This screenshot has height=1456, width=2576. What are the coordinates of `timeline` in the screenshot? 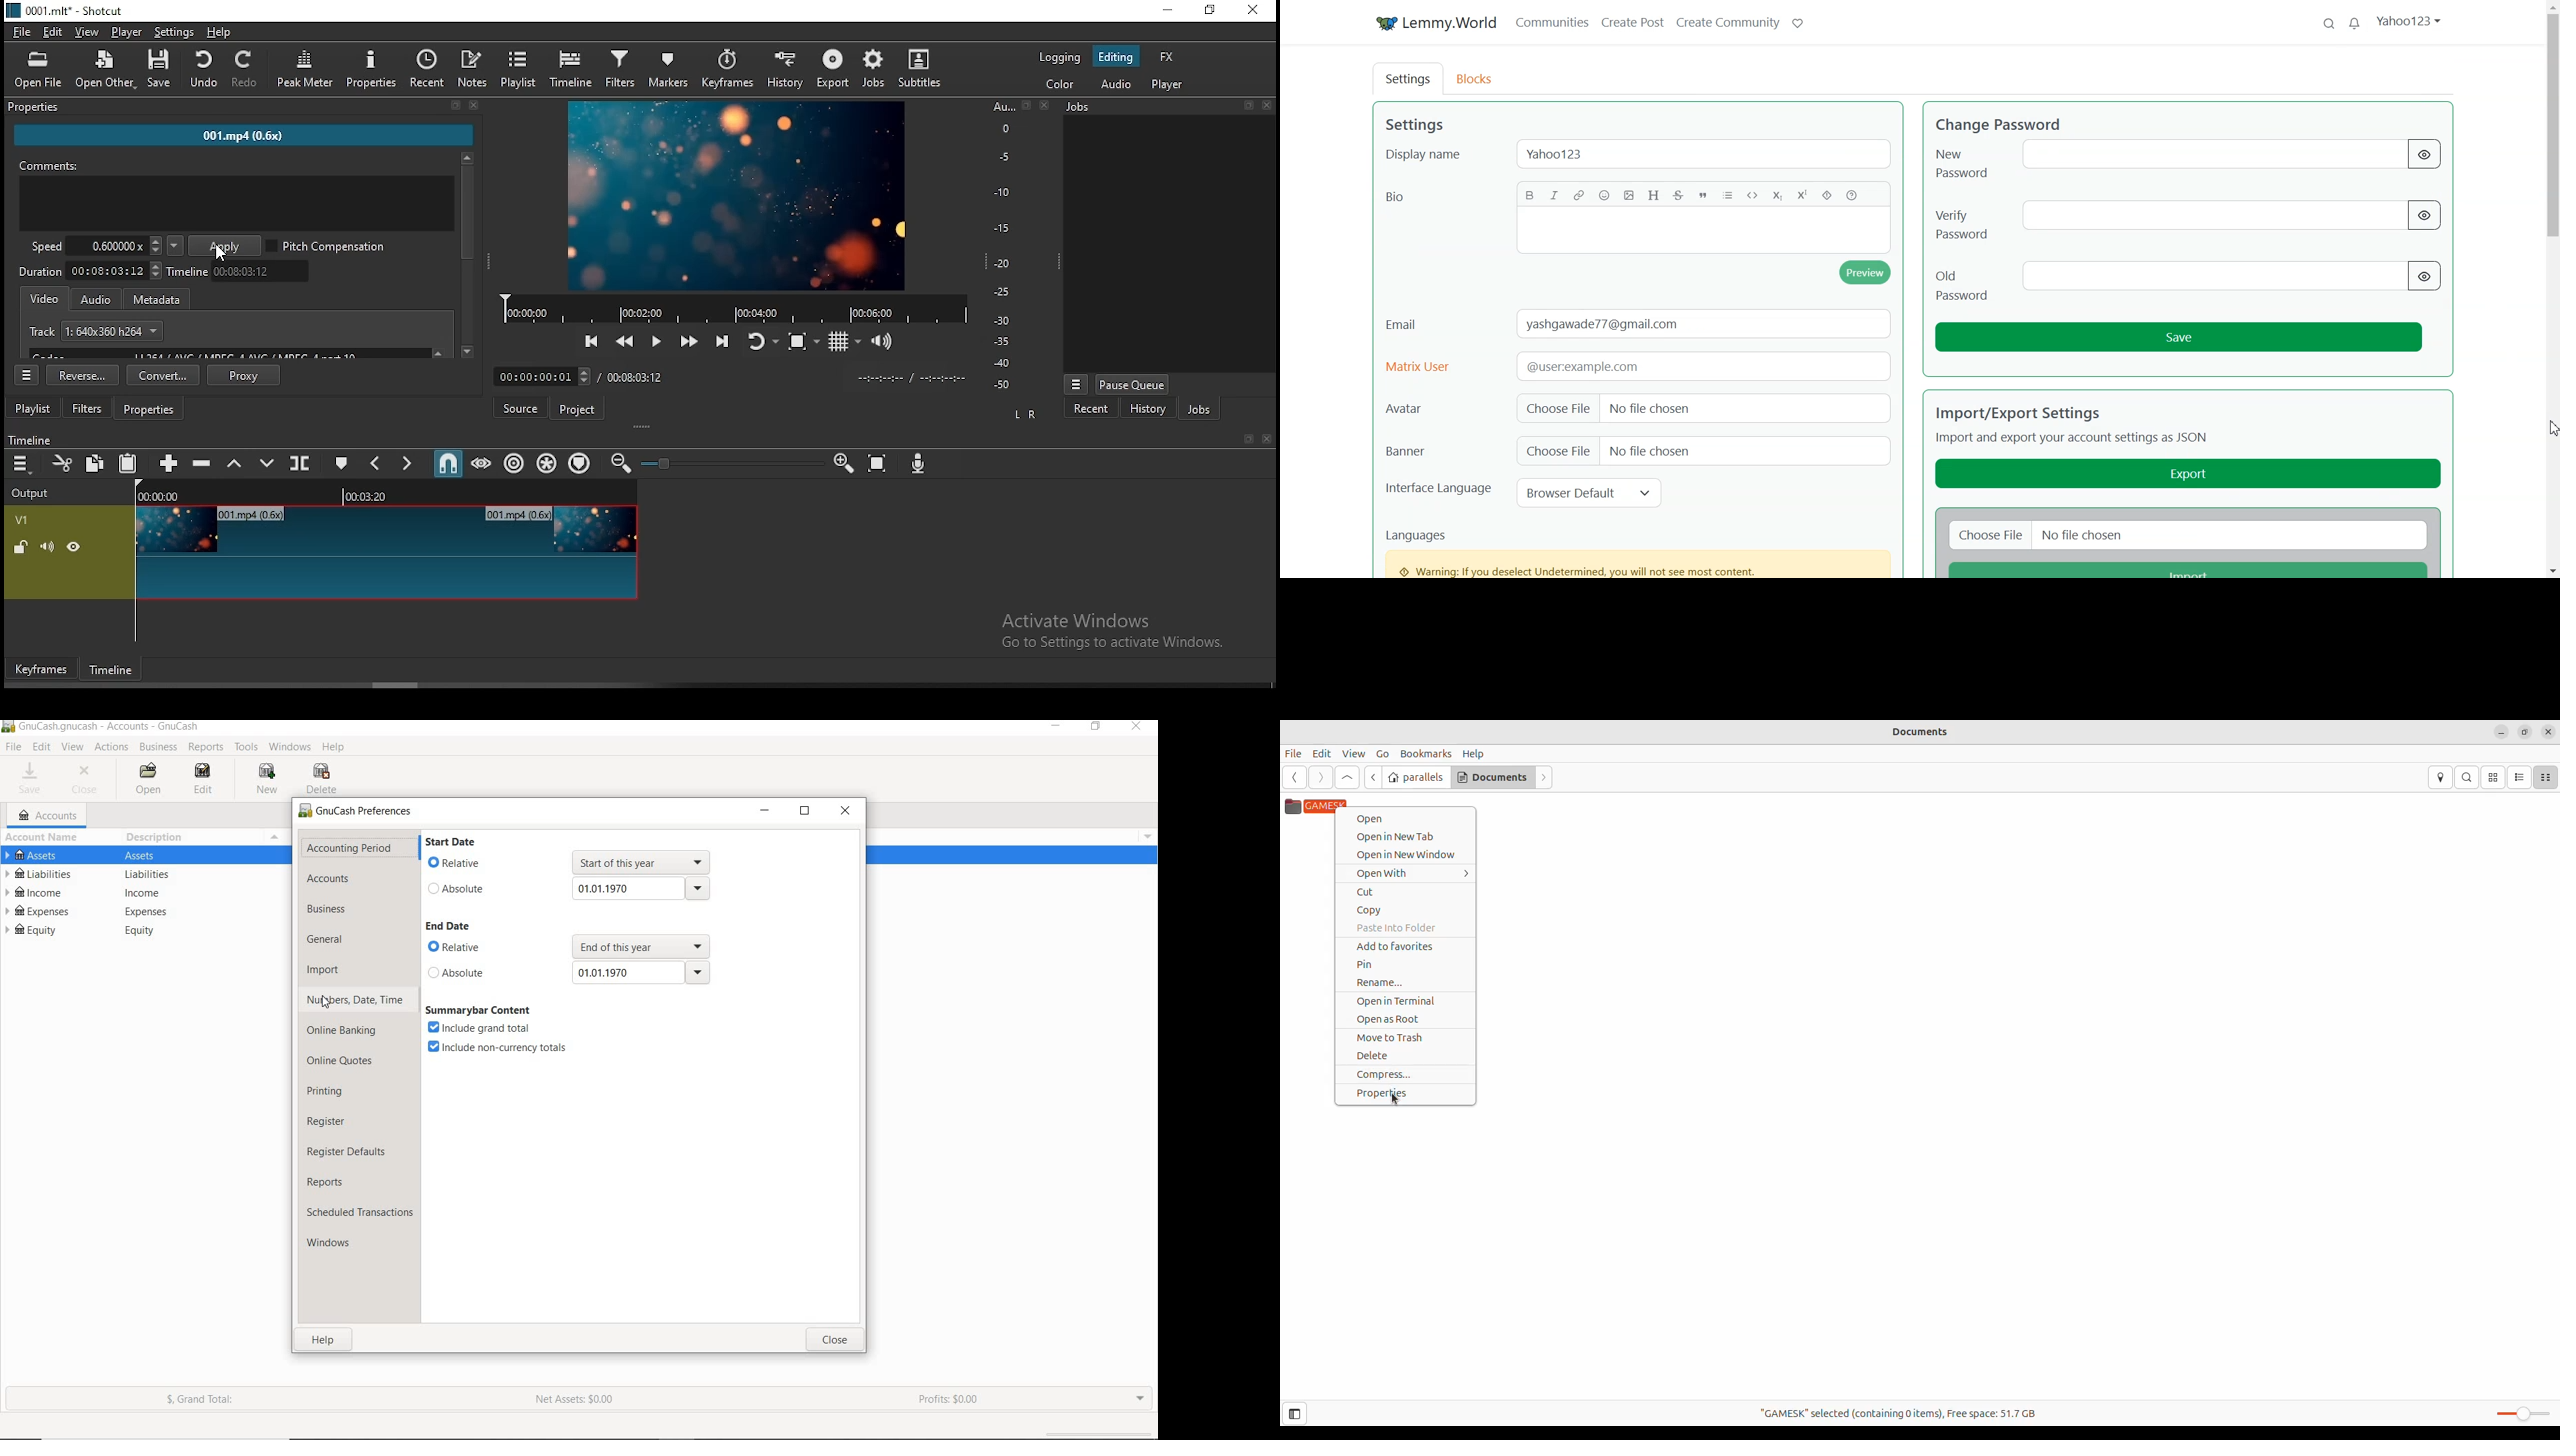 It's located at (238, 271).